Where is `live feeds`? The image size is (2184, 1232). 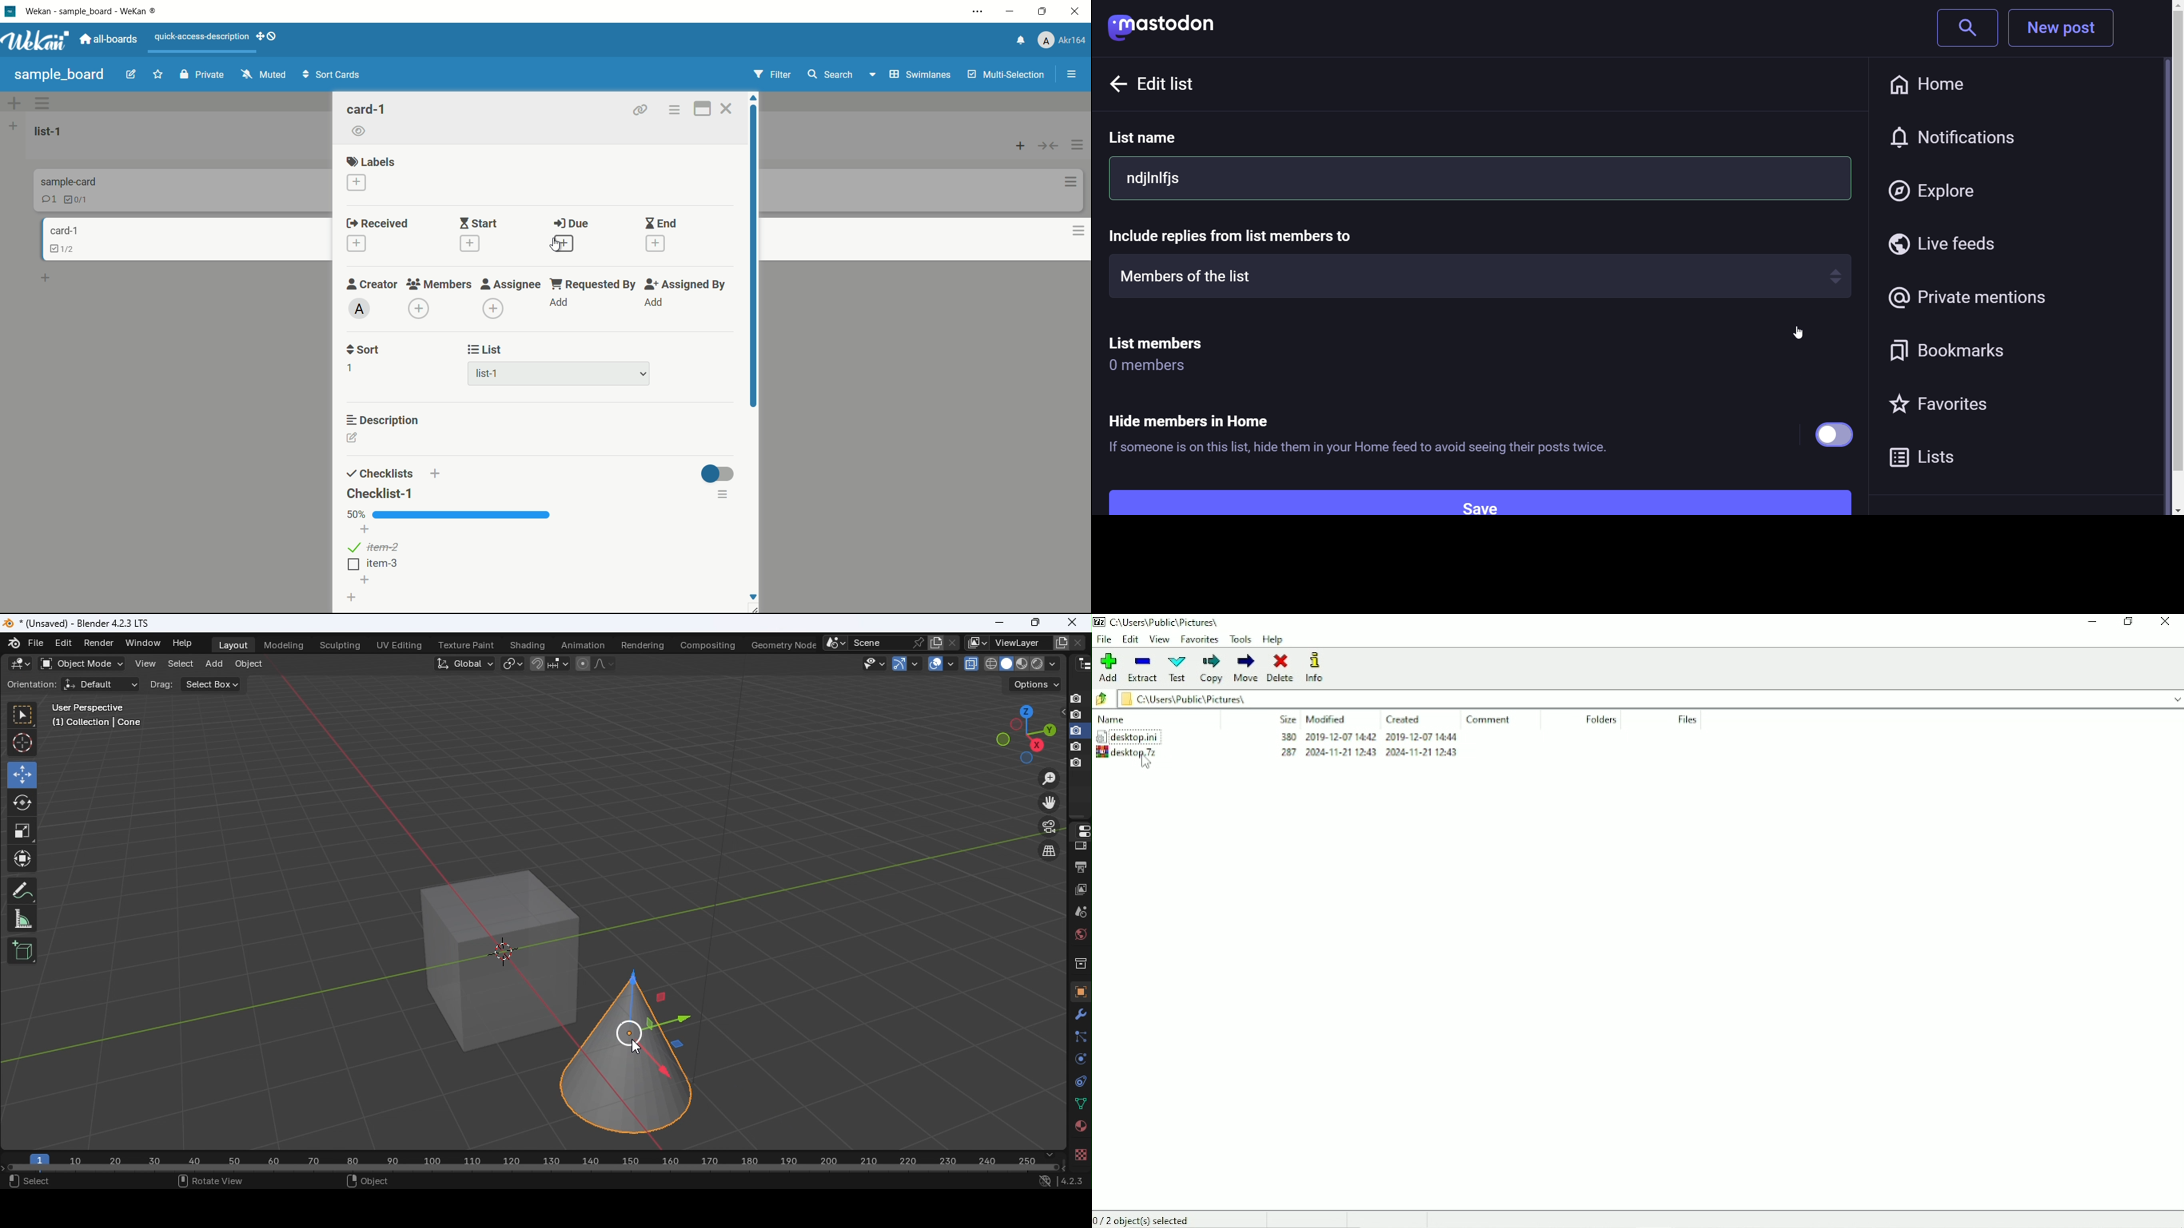 live feeds is located at coordinates (1944, 243).